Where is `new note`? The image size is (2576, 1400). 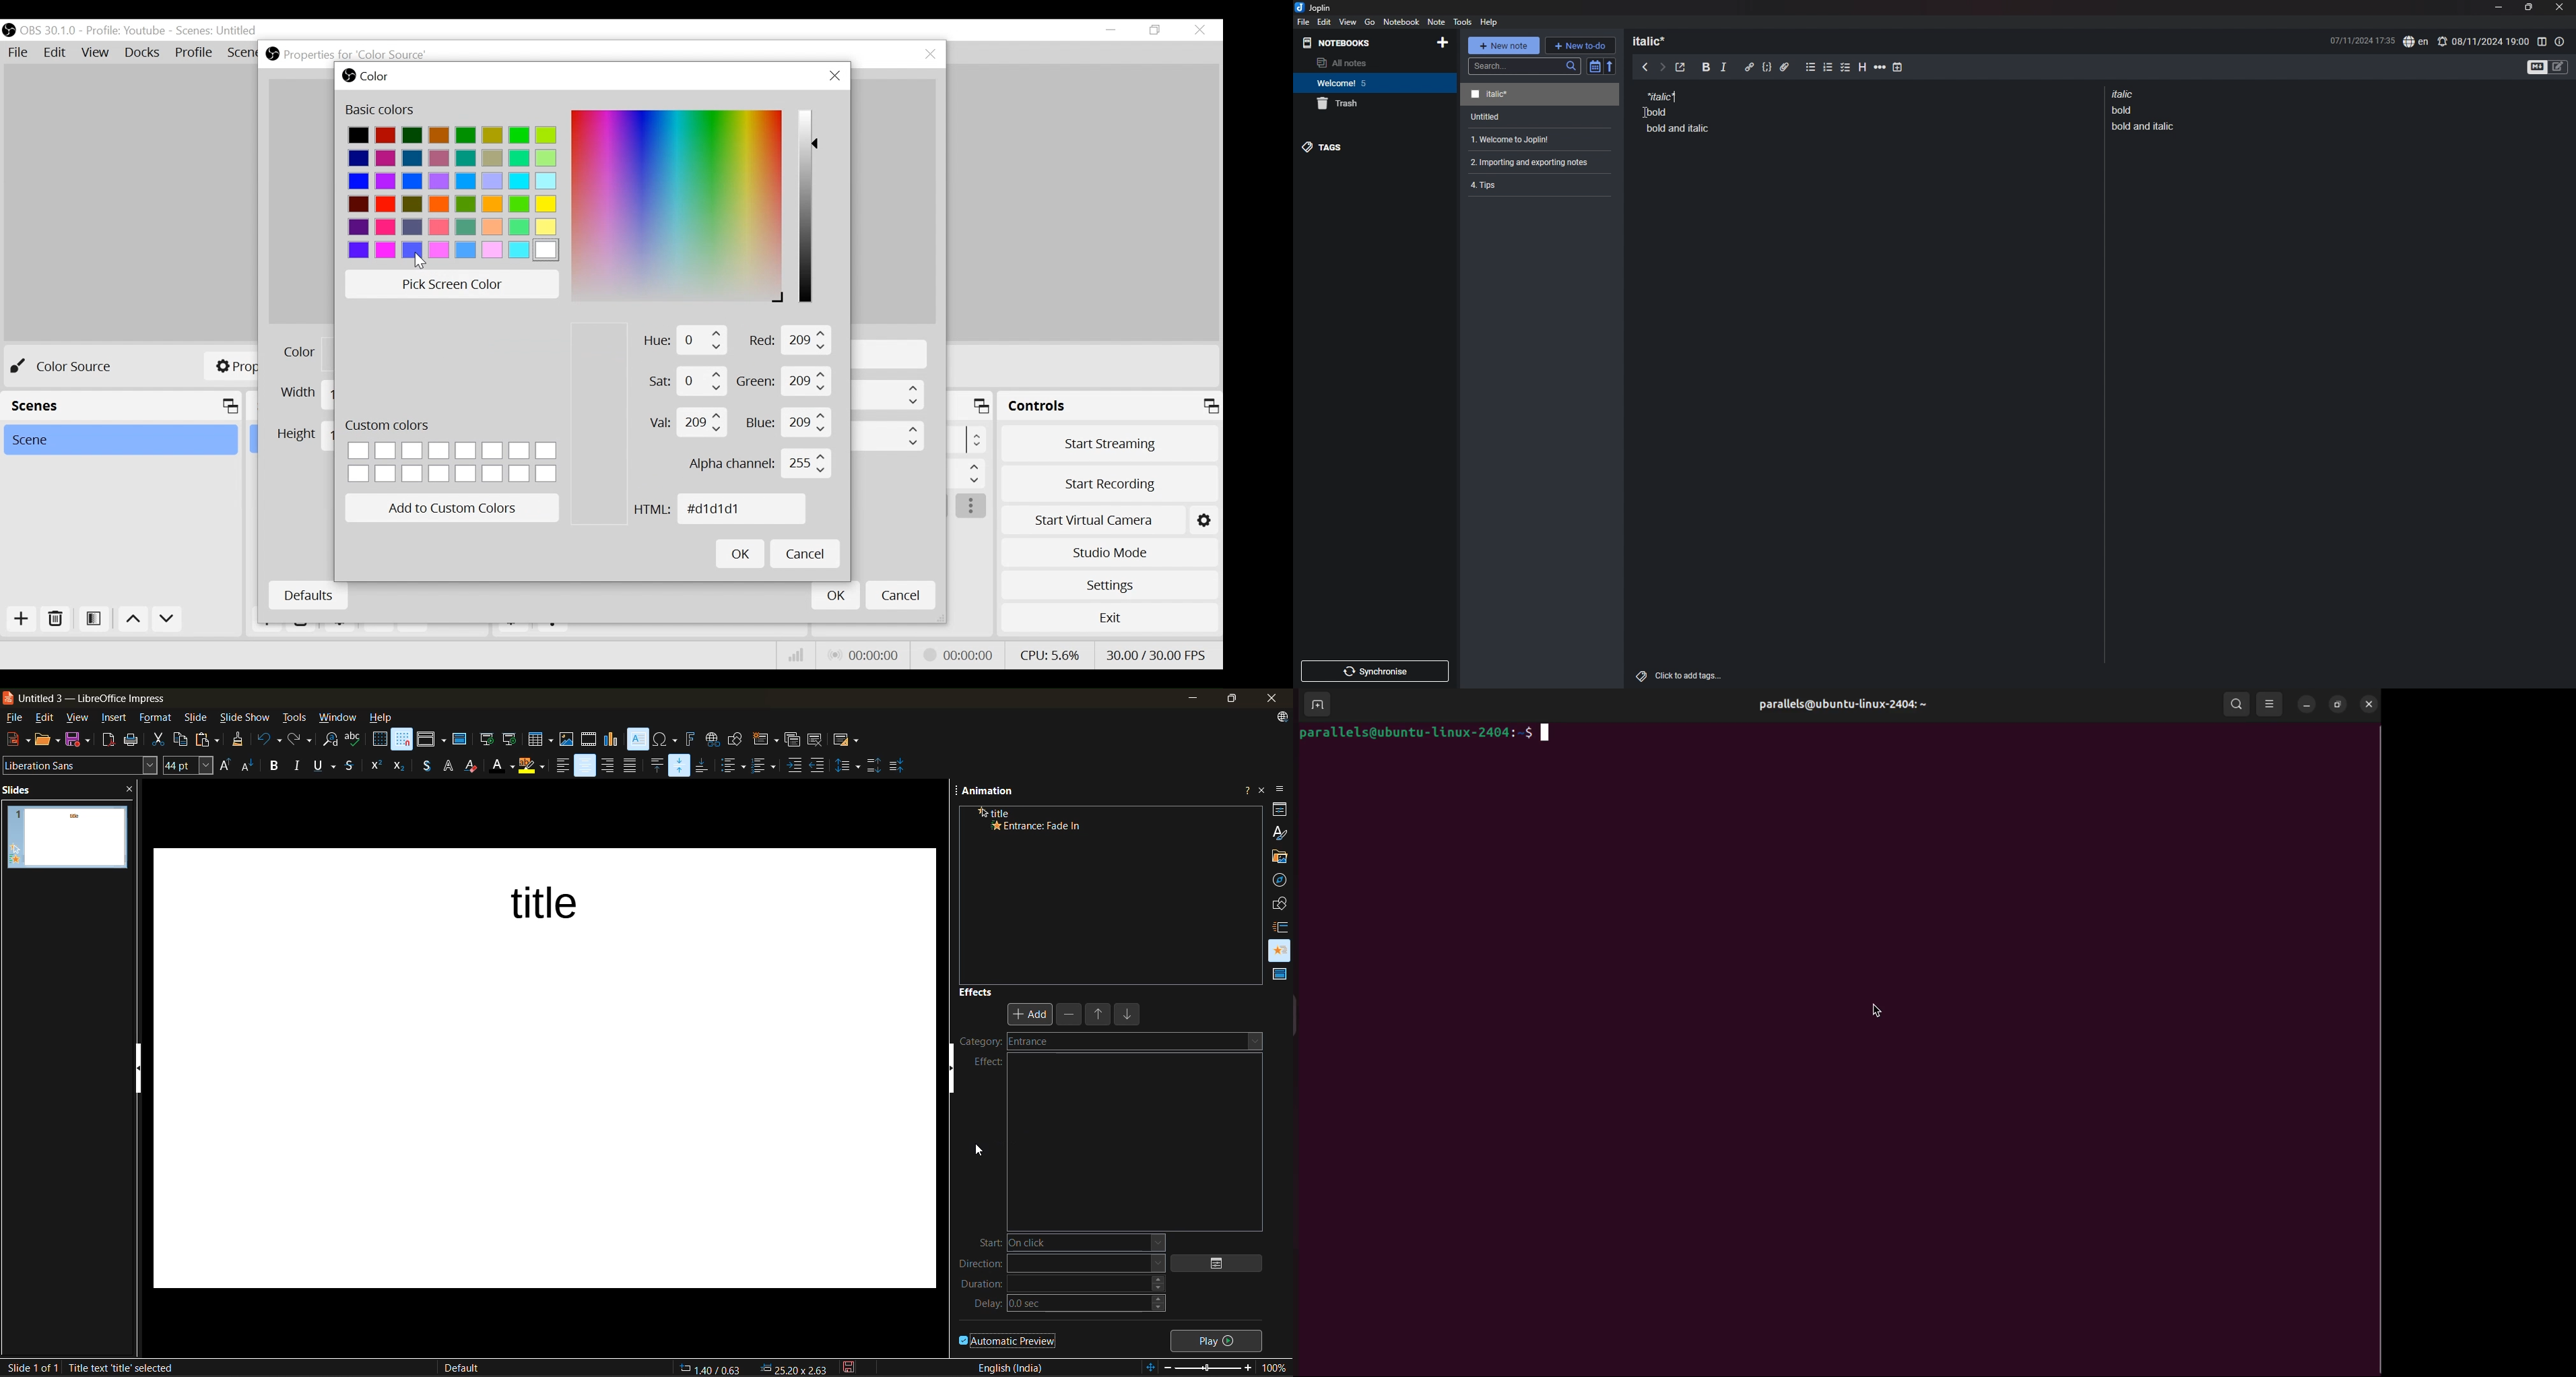 new note is located at coordinates (1503, 45).